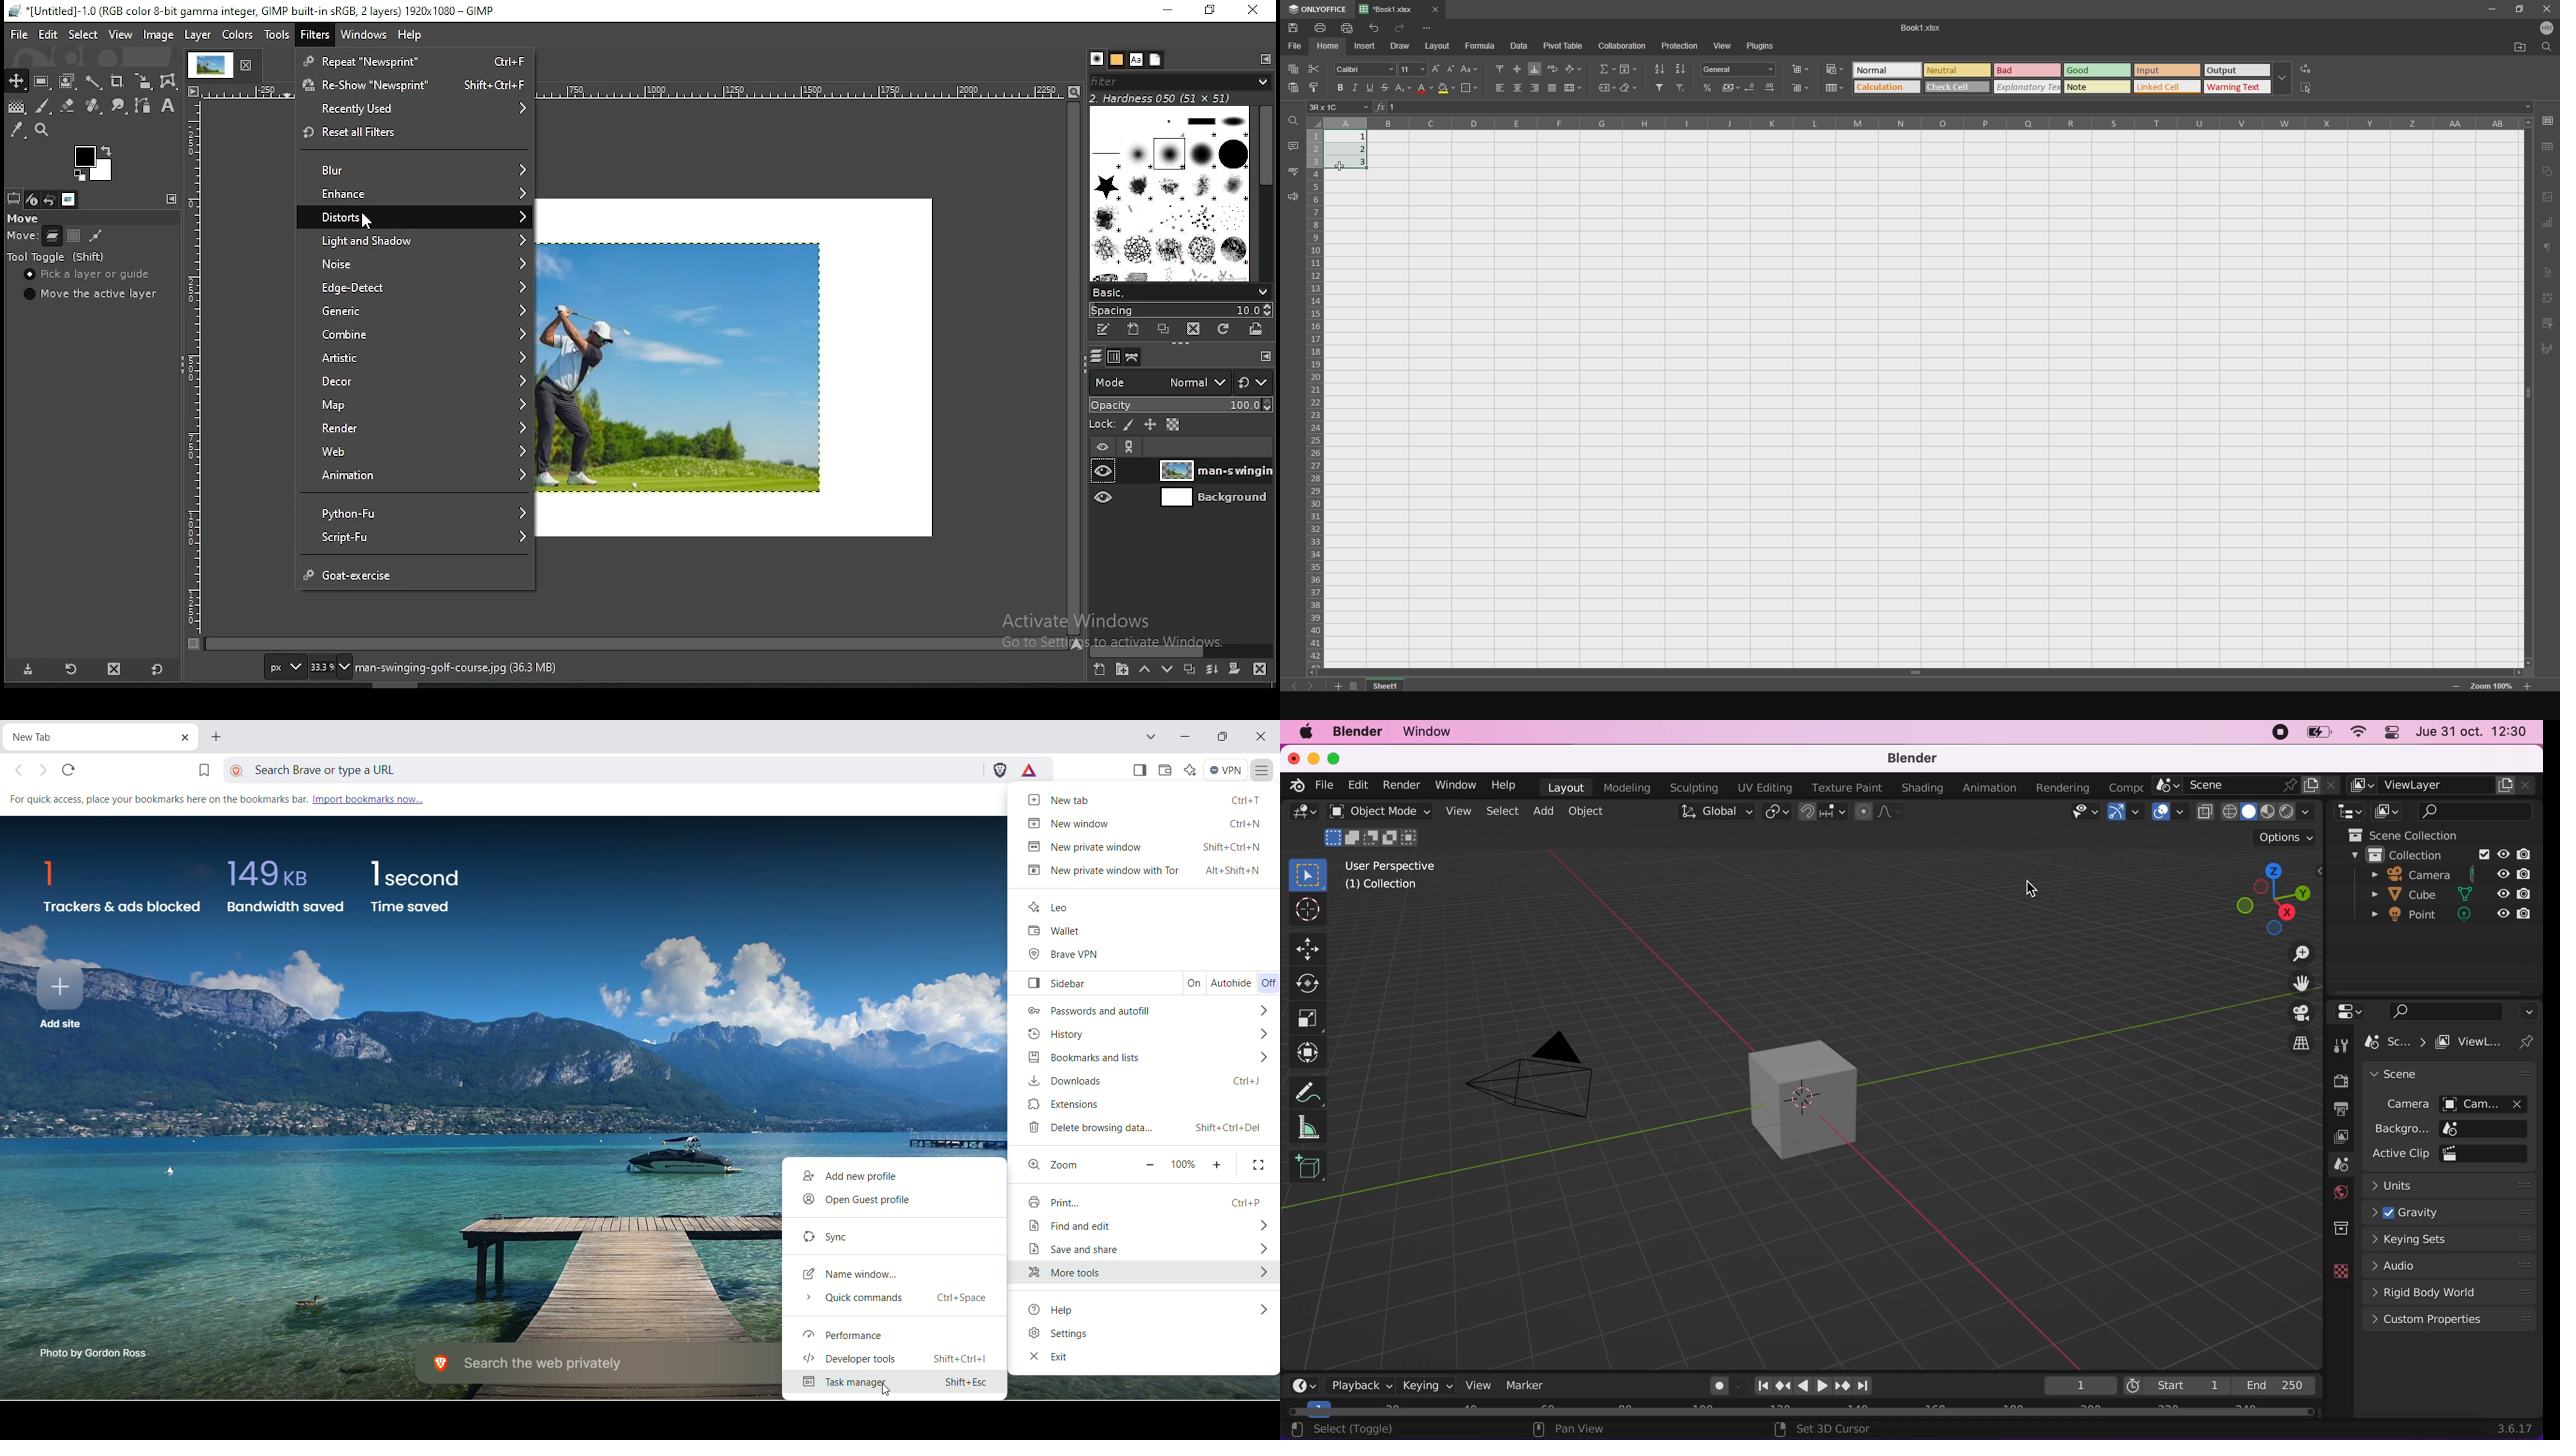 This screenshot has height=1456, width=2576. I want to click on 1, so click(2070, 1383).